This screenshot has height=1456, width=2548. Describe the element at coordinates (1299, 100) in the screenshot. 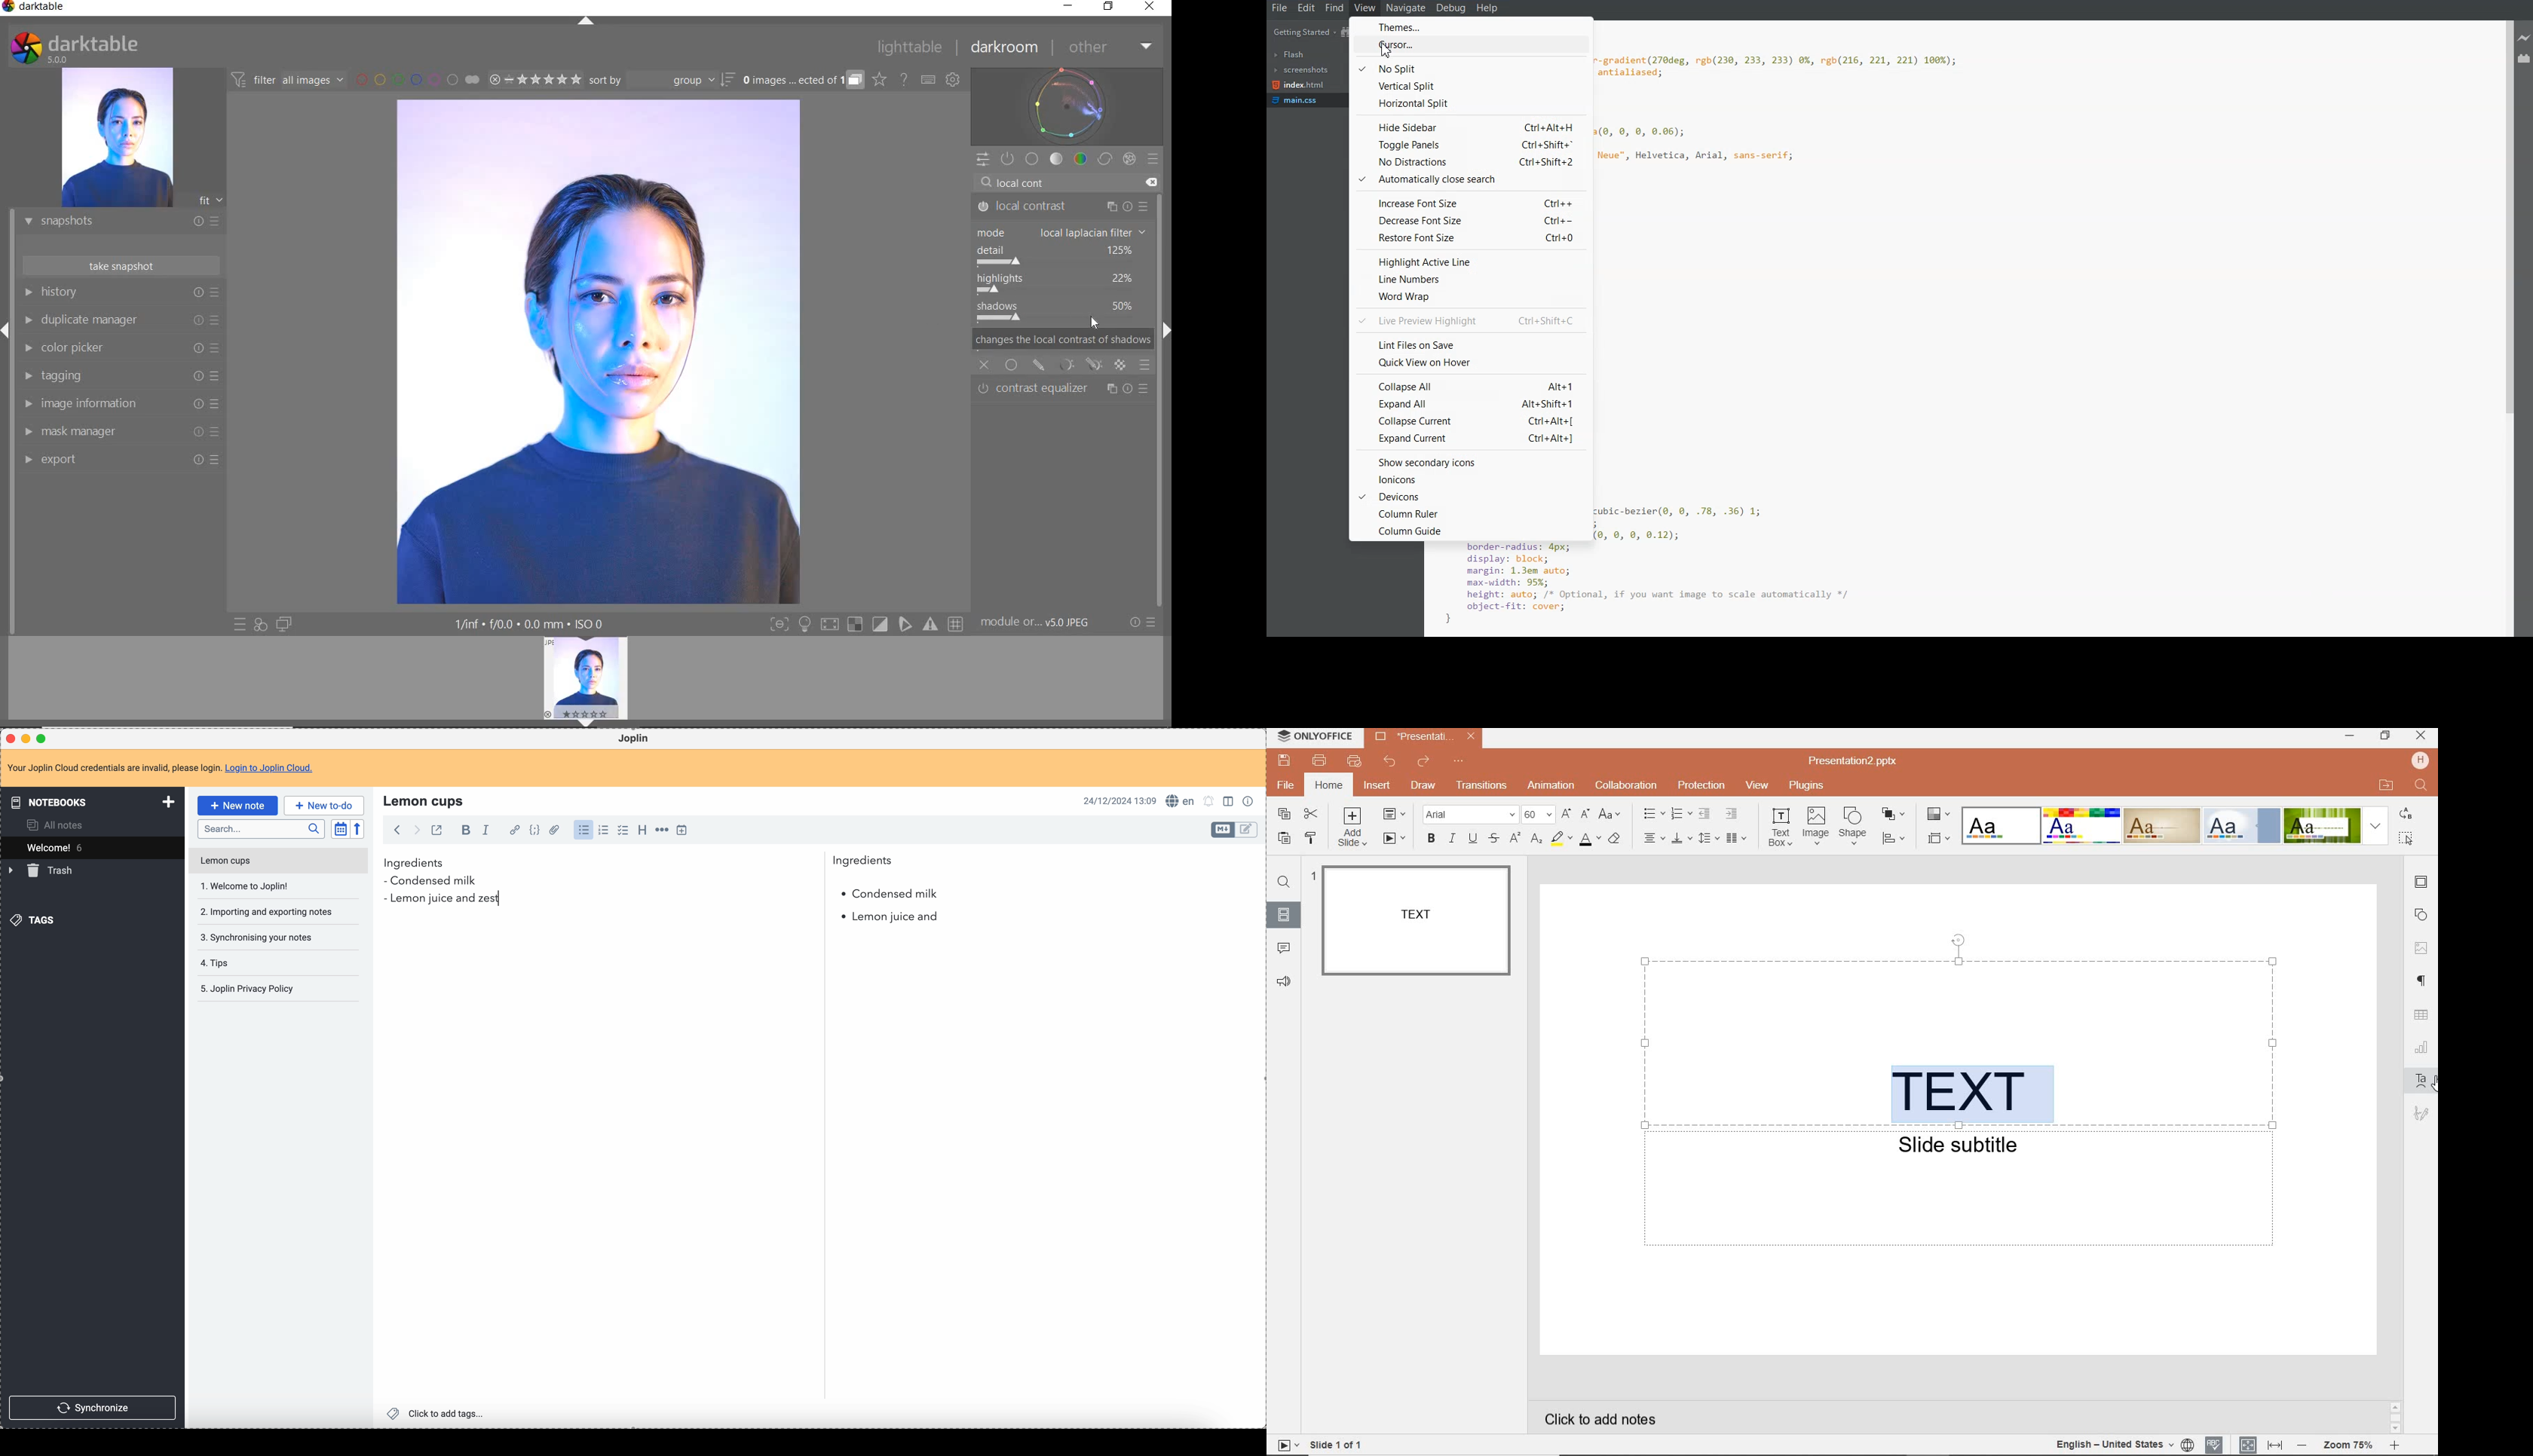

I see `main.css` at that location.